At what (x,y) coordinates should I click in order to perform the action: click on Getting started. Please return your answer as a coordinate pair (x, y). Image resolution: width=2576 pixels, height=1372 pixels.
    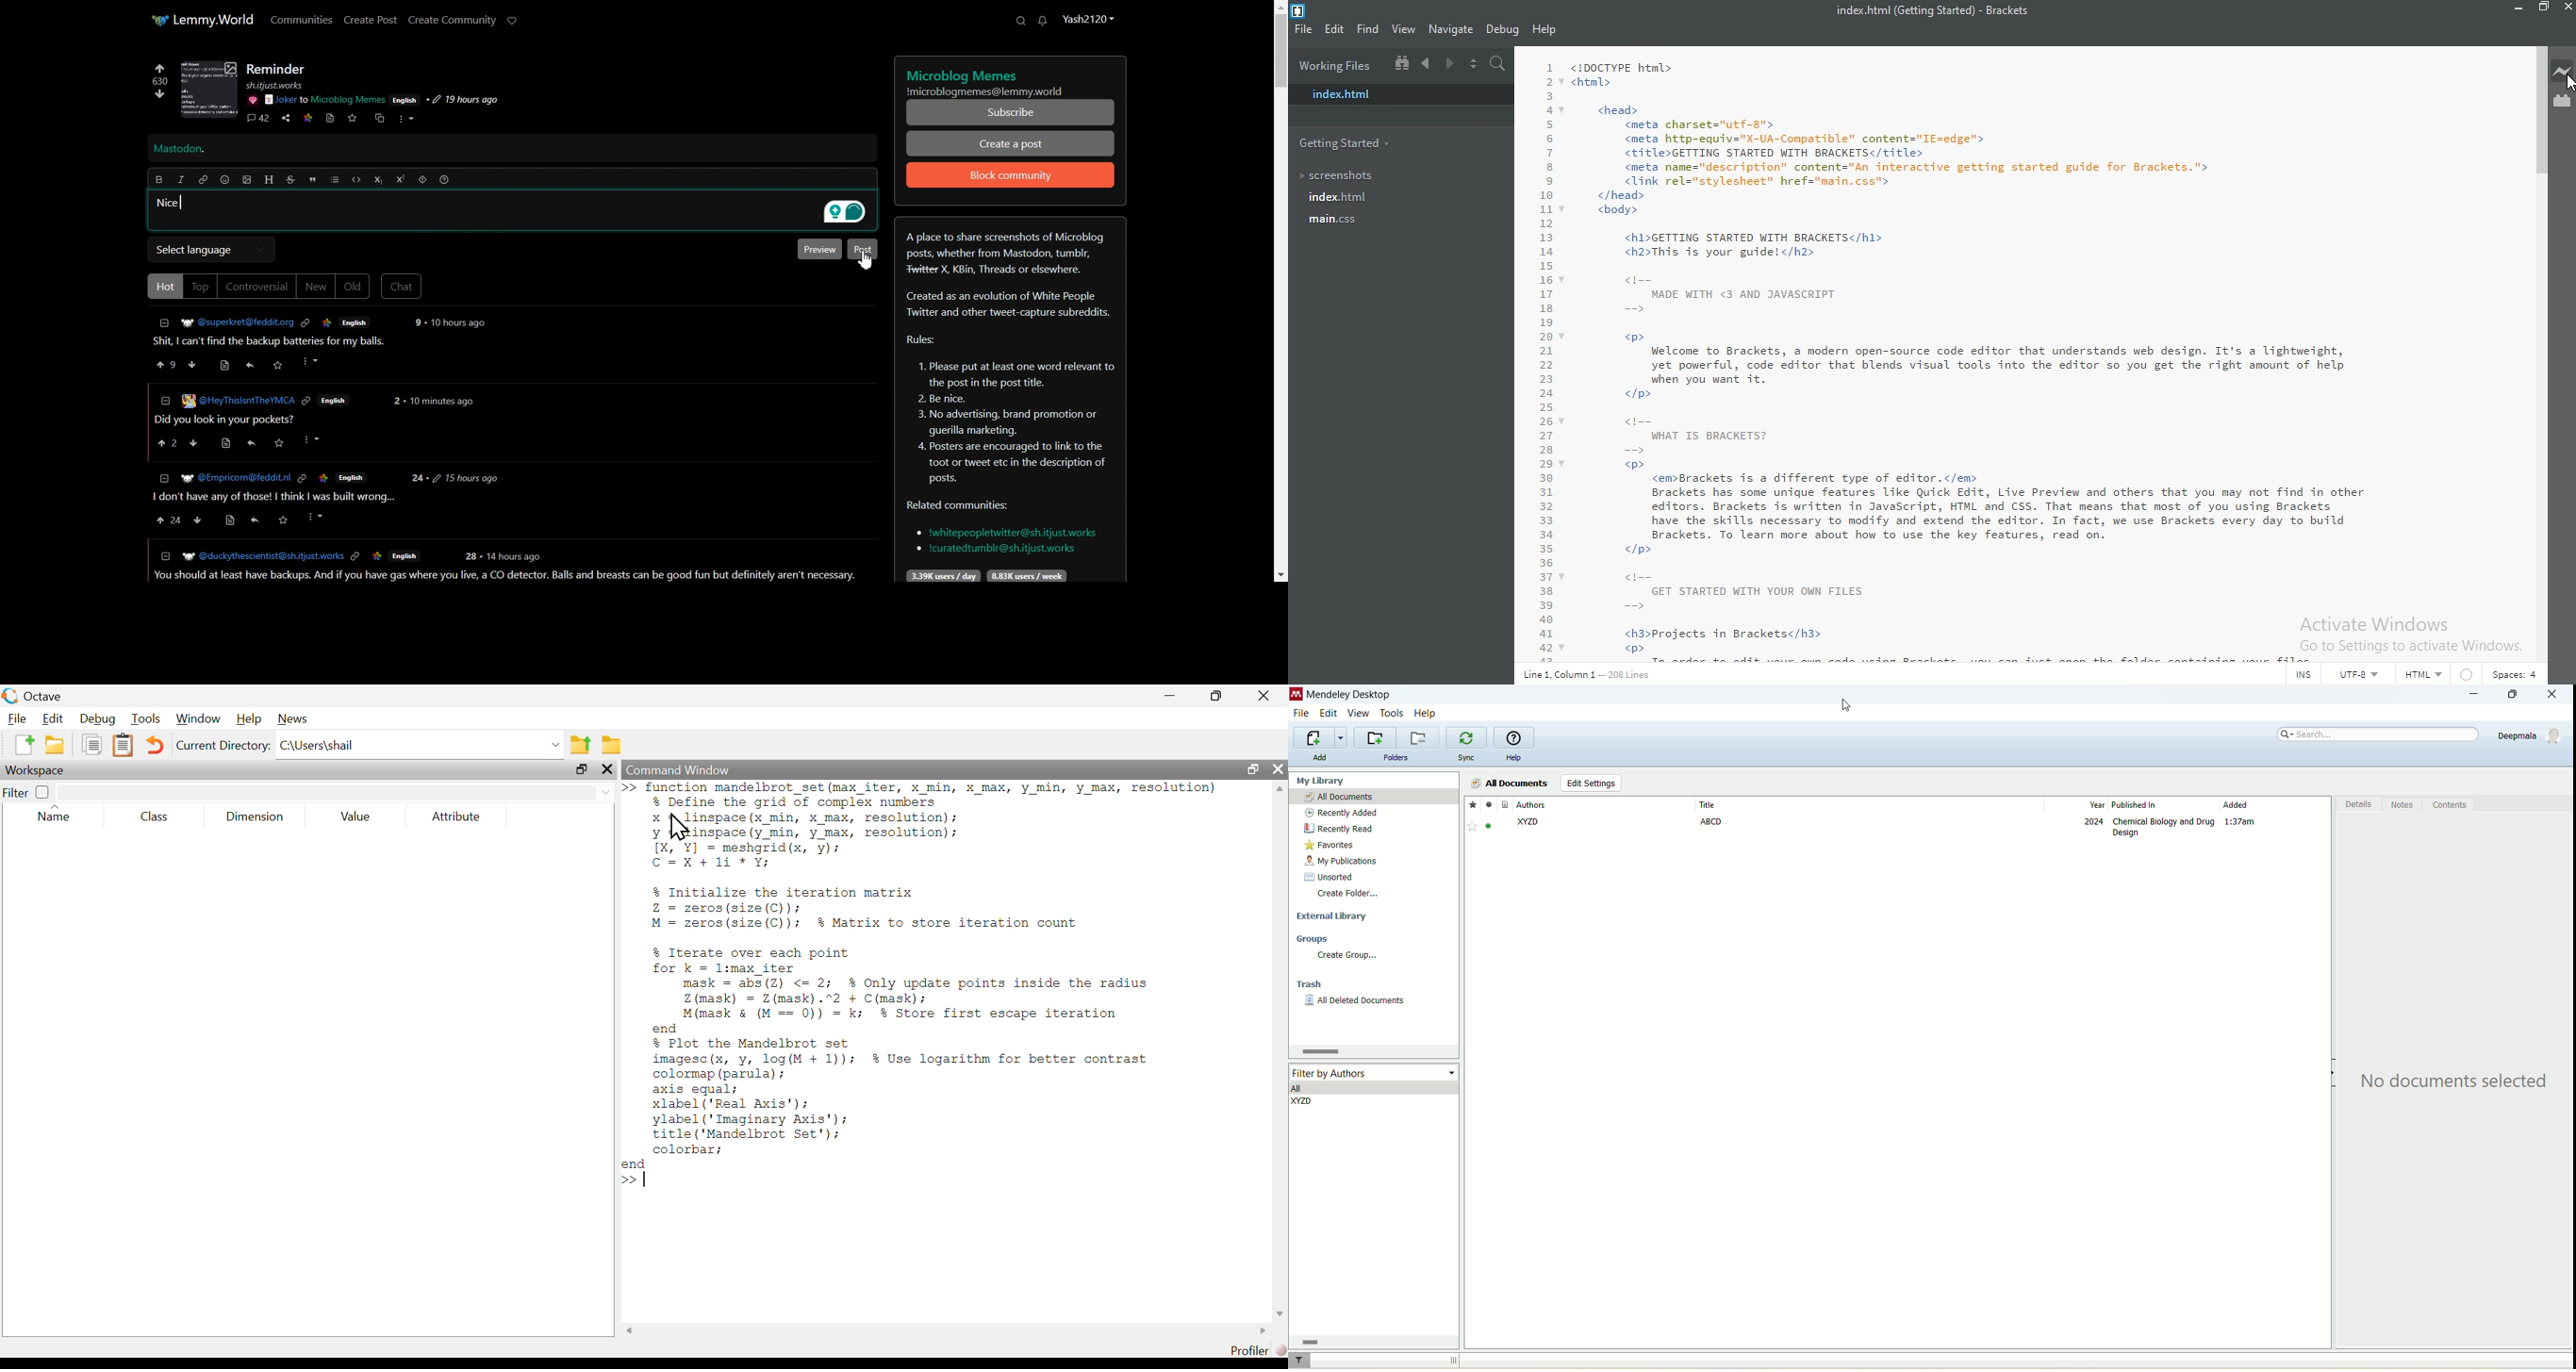
    Looking at the image, I should click on (1344, 143).